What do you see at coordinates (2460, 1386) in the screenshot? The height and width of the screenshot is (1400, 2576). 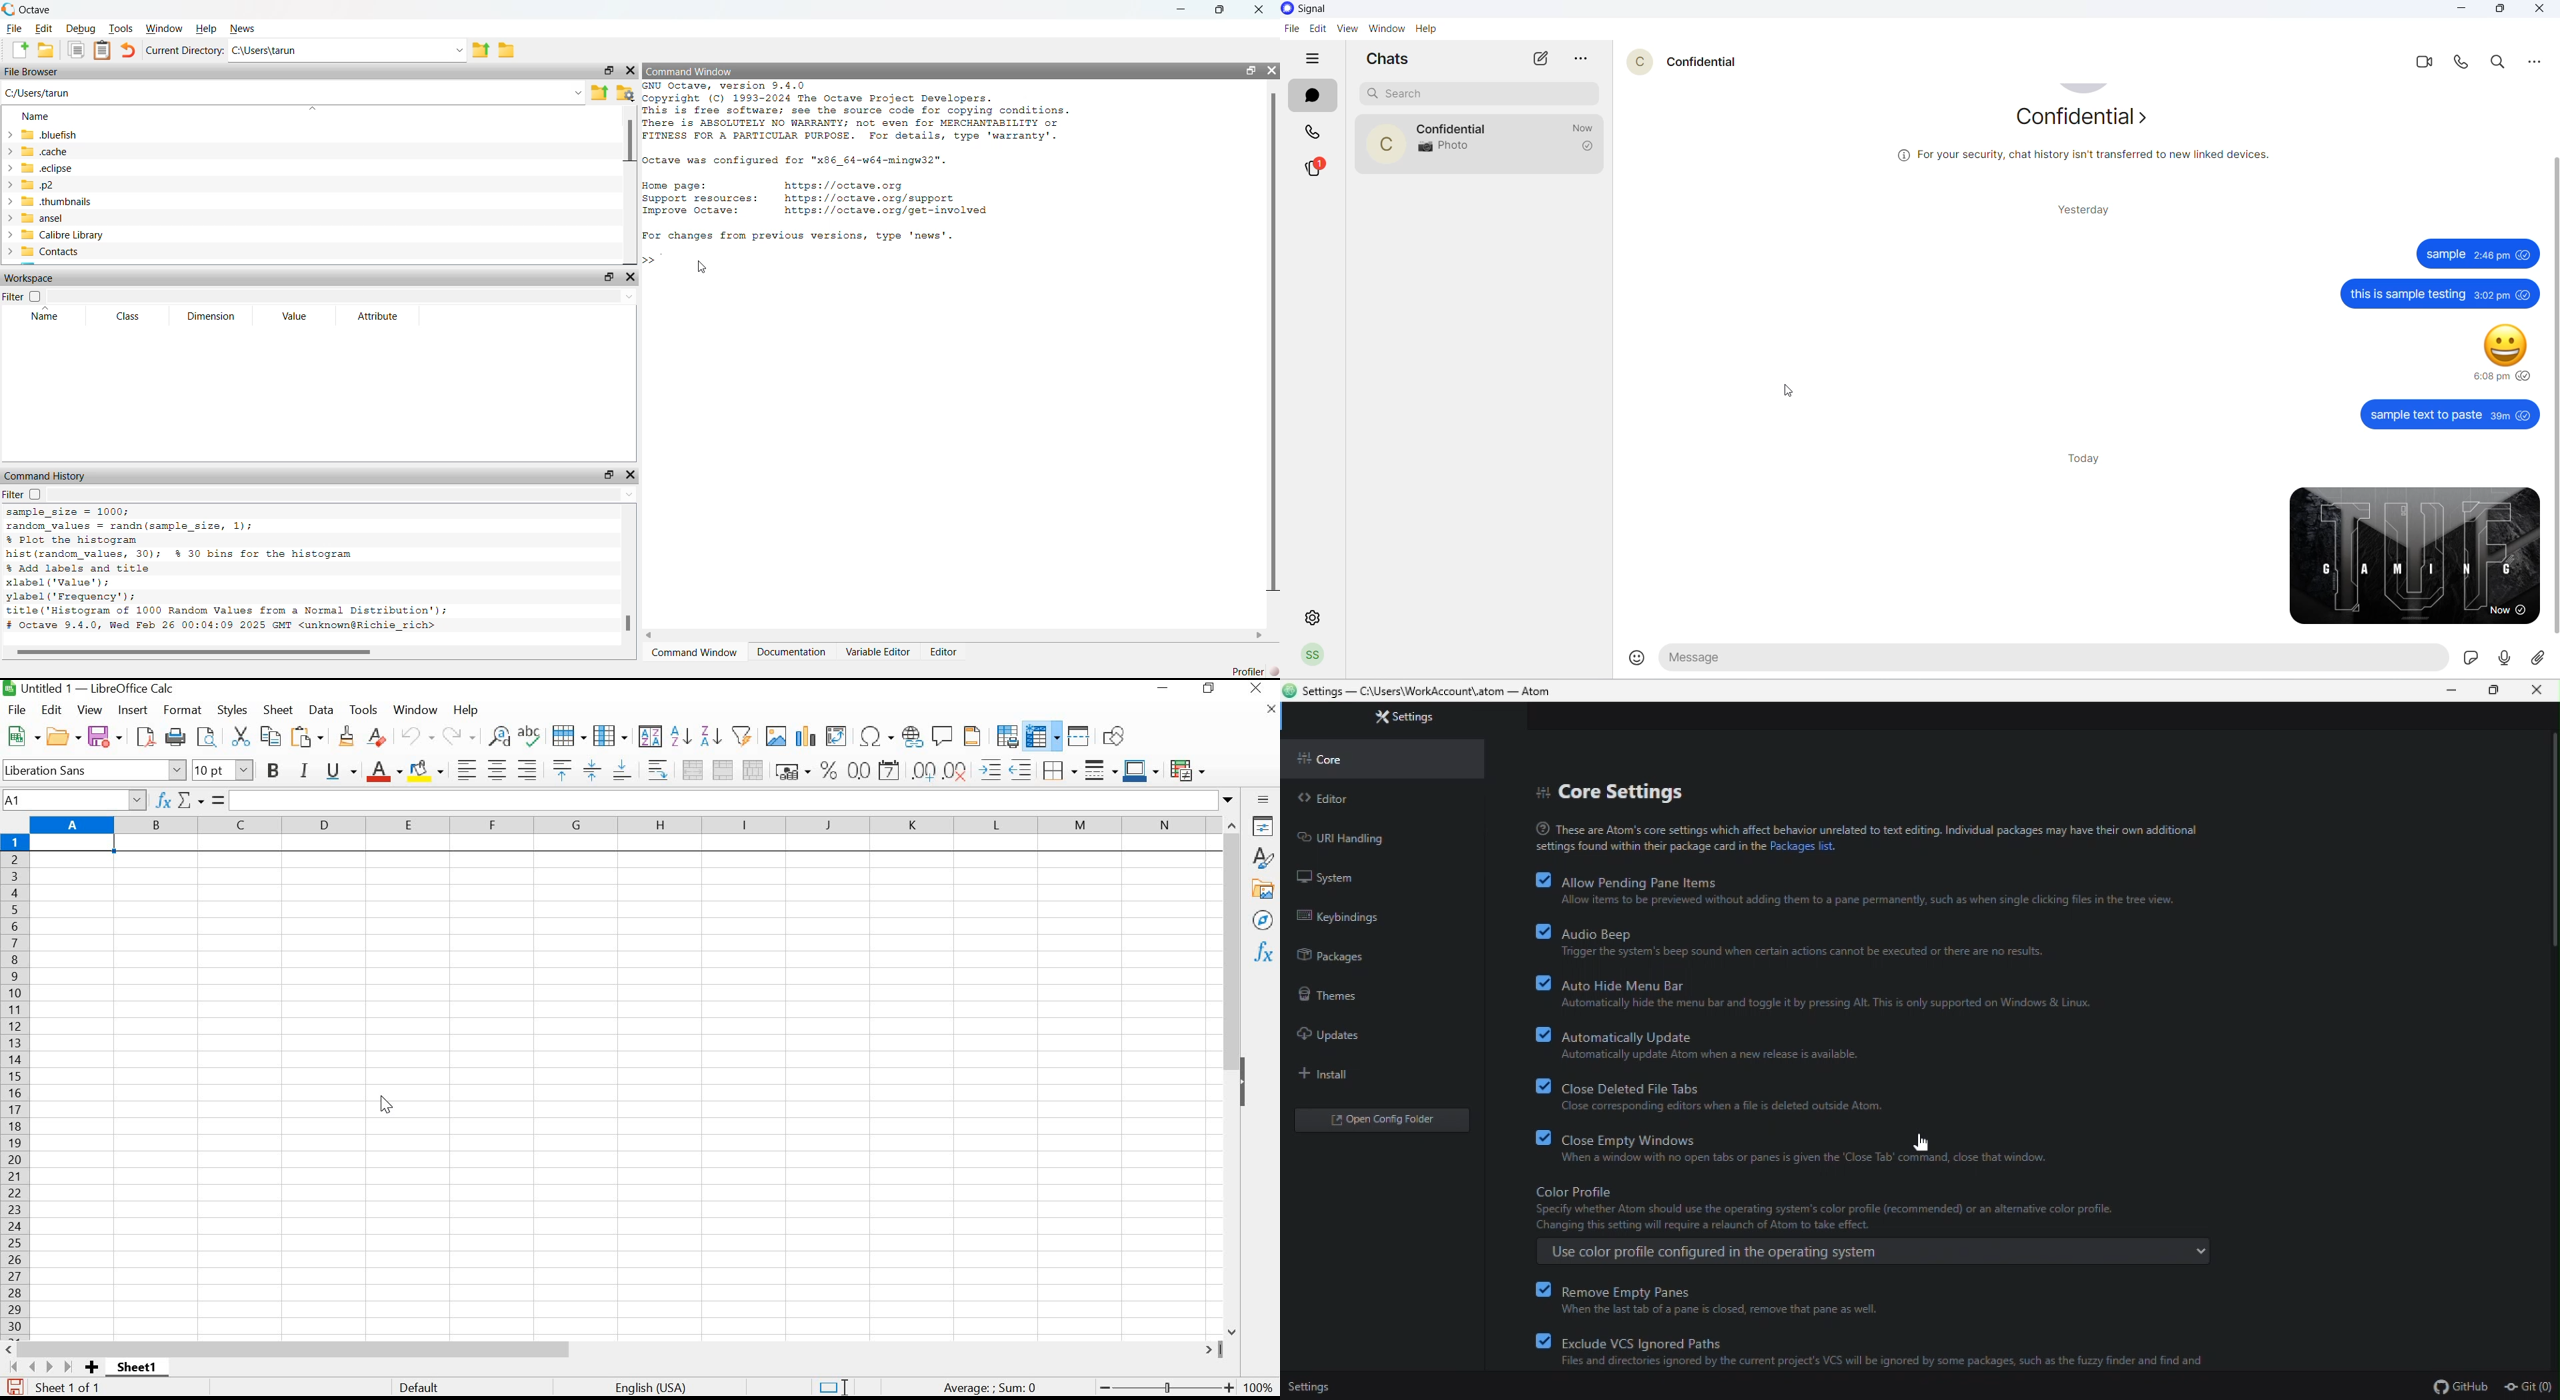 I see `GitHub` at bounding box center [2460, 1386].